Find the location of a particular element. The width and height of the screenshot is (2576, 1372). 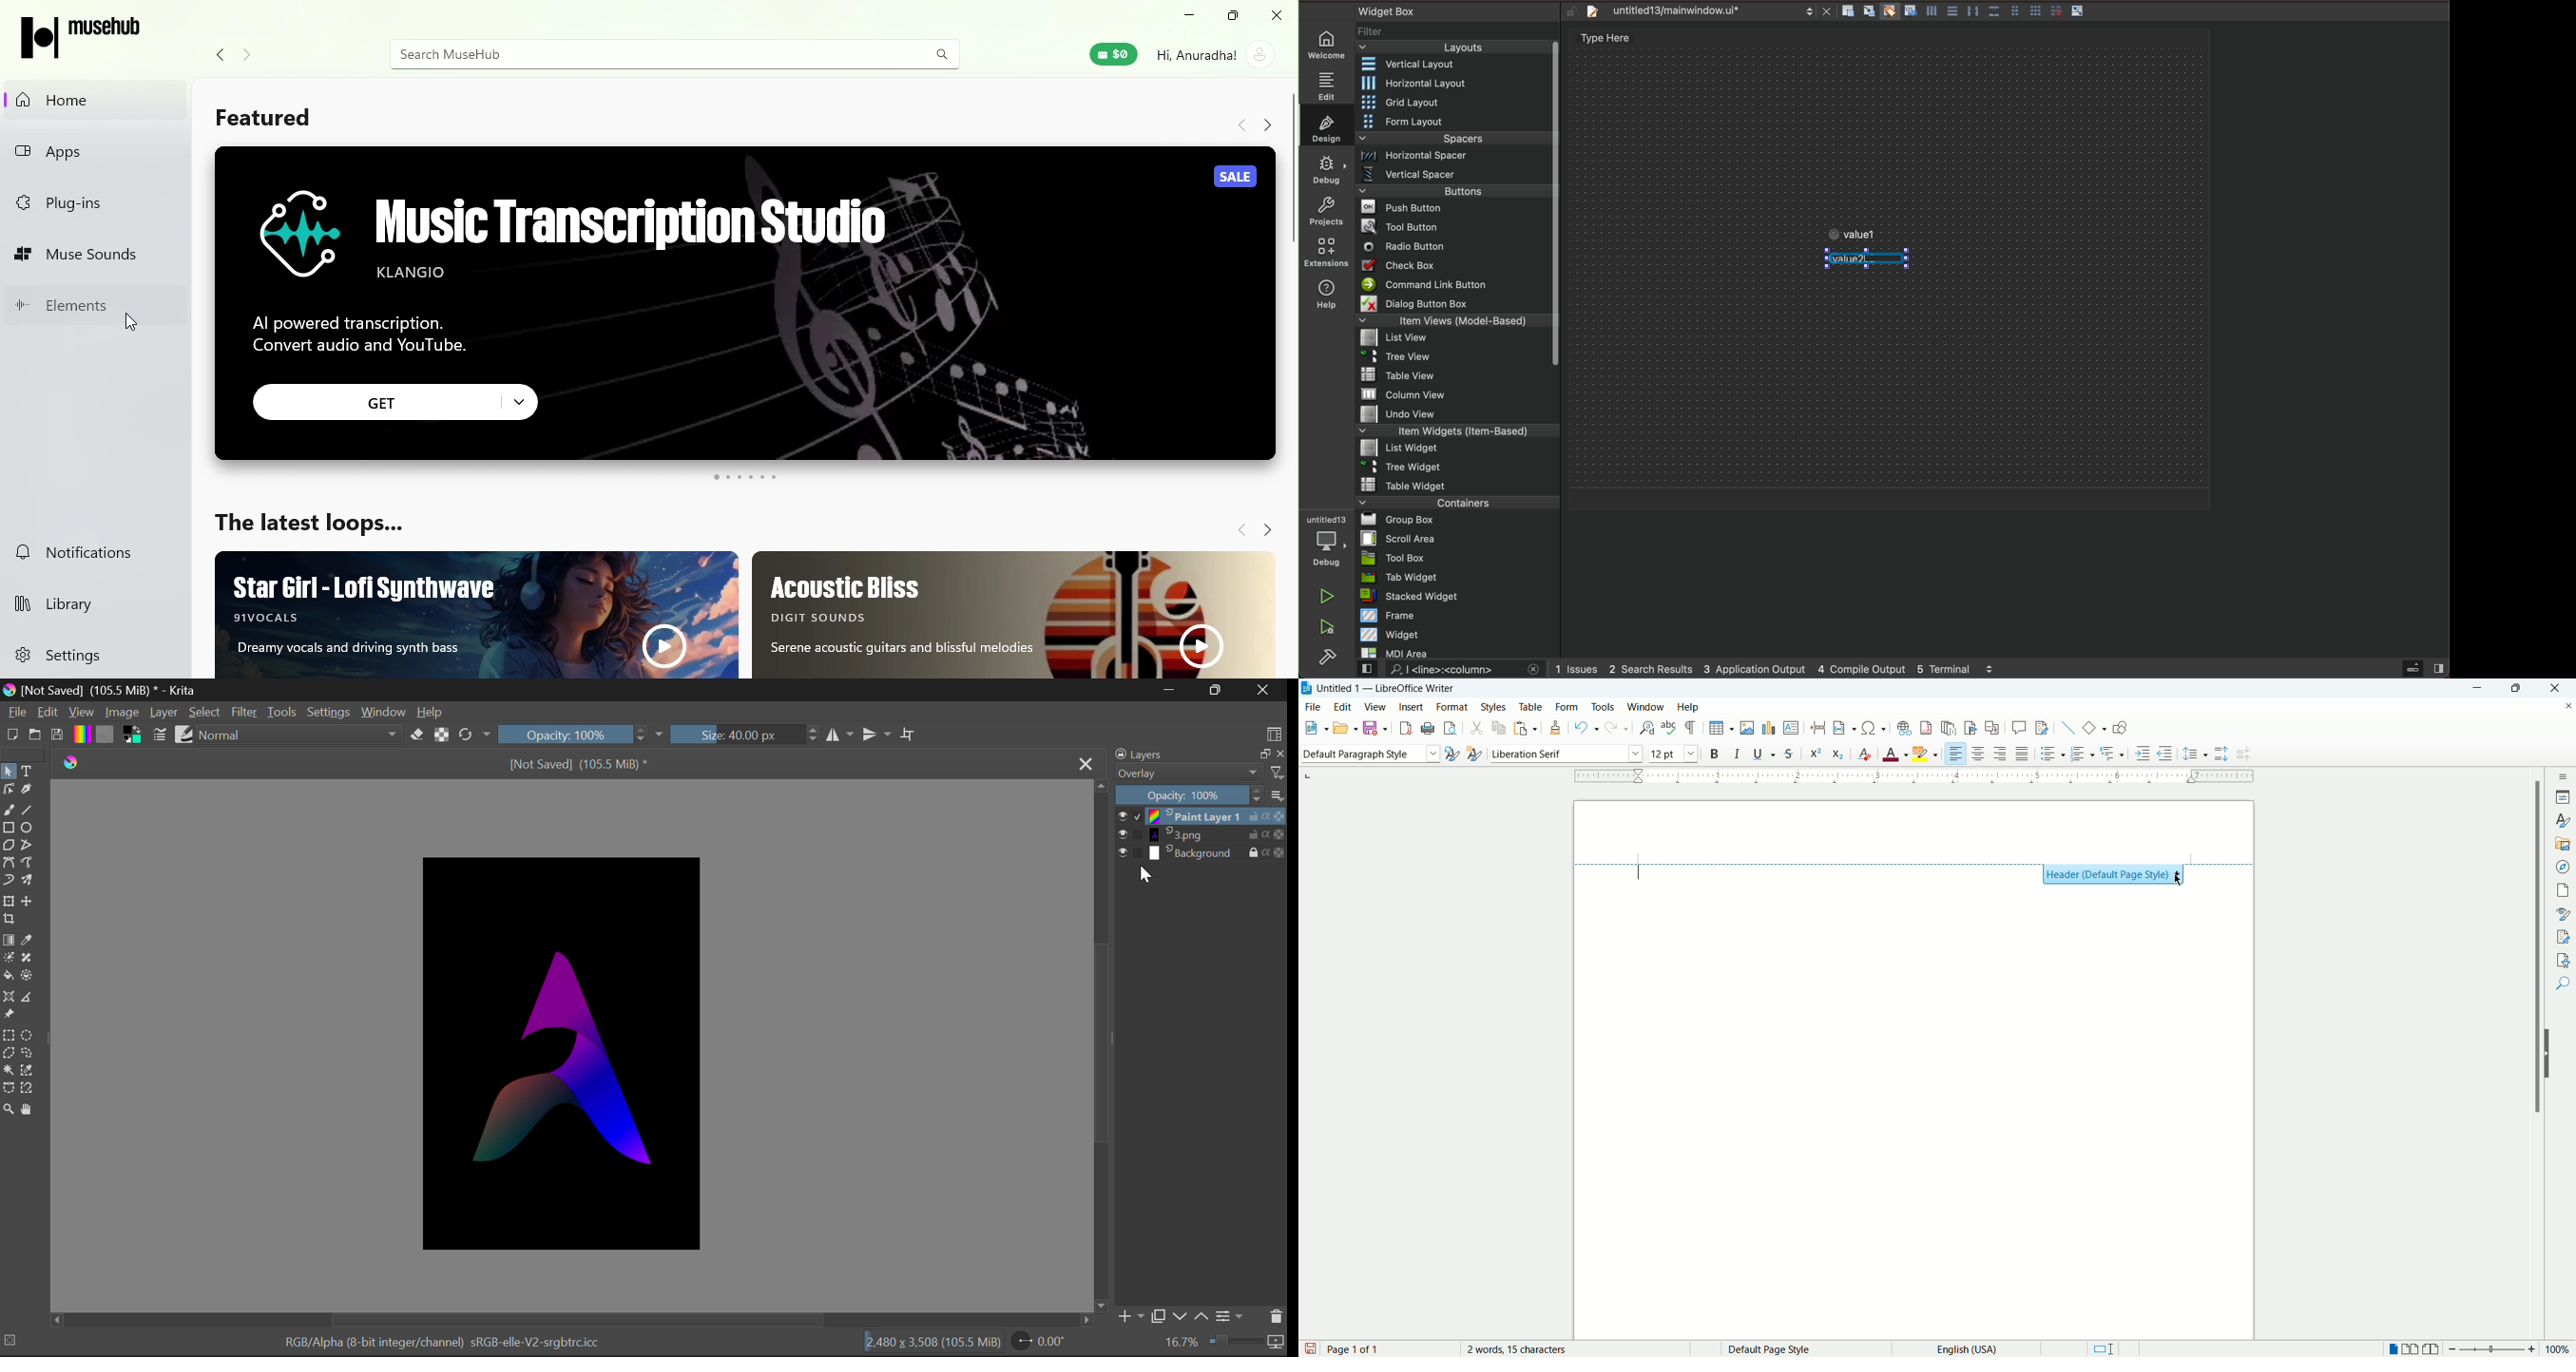

extensions is located at coordinates (1325, 252).